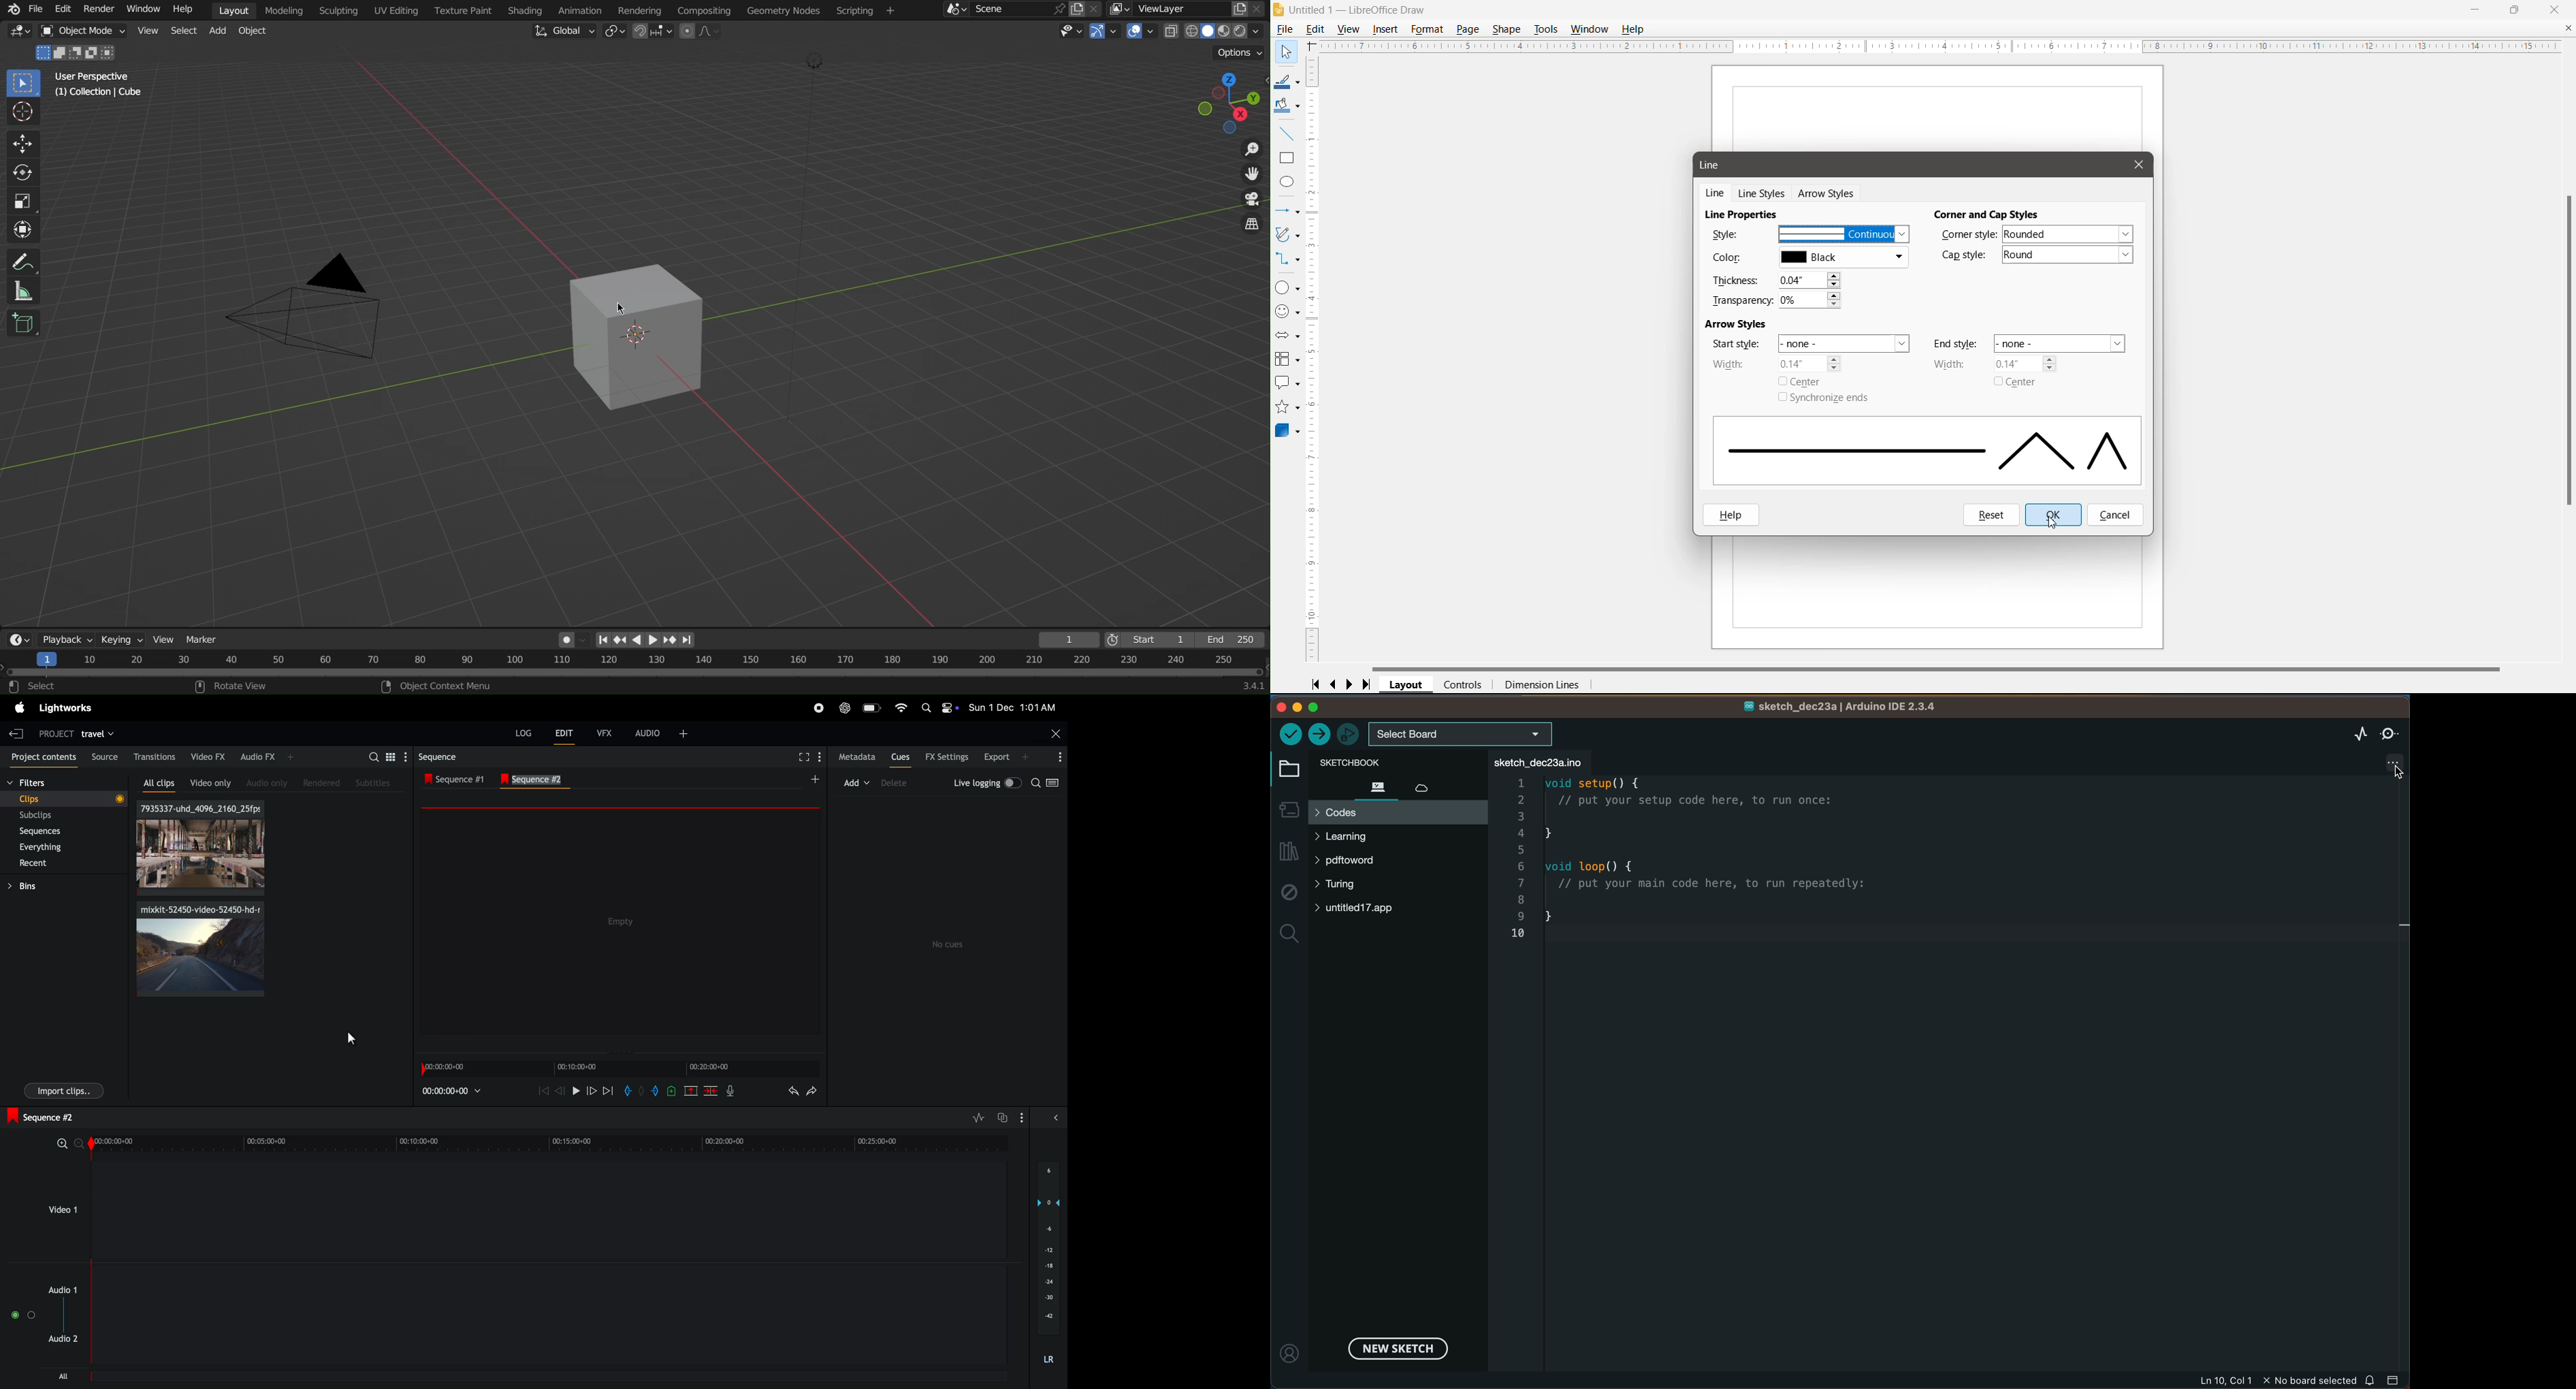  I want to click on Line Properties, so click(1744, 214).